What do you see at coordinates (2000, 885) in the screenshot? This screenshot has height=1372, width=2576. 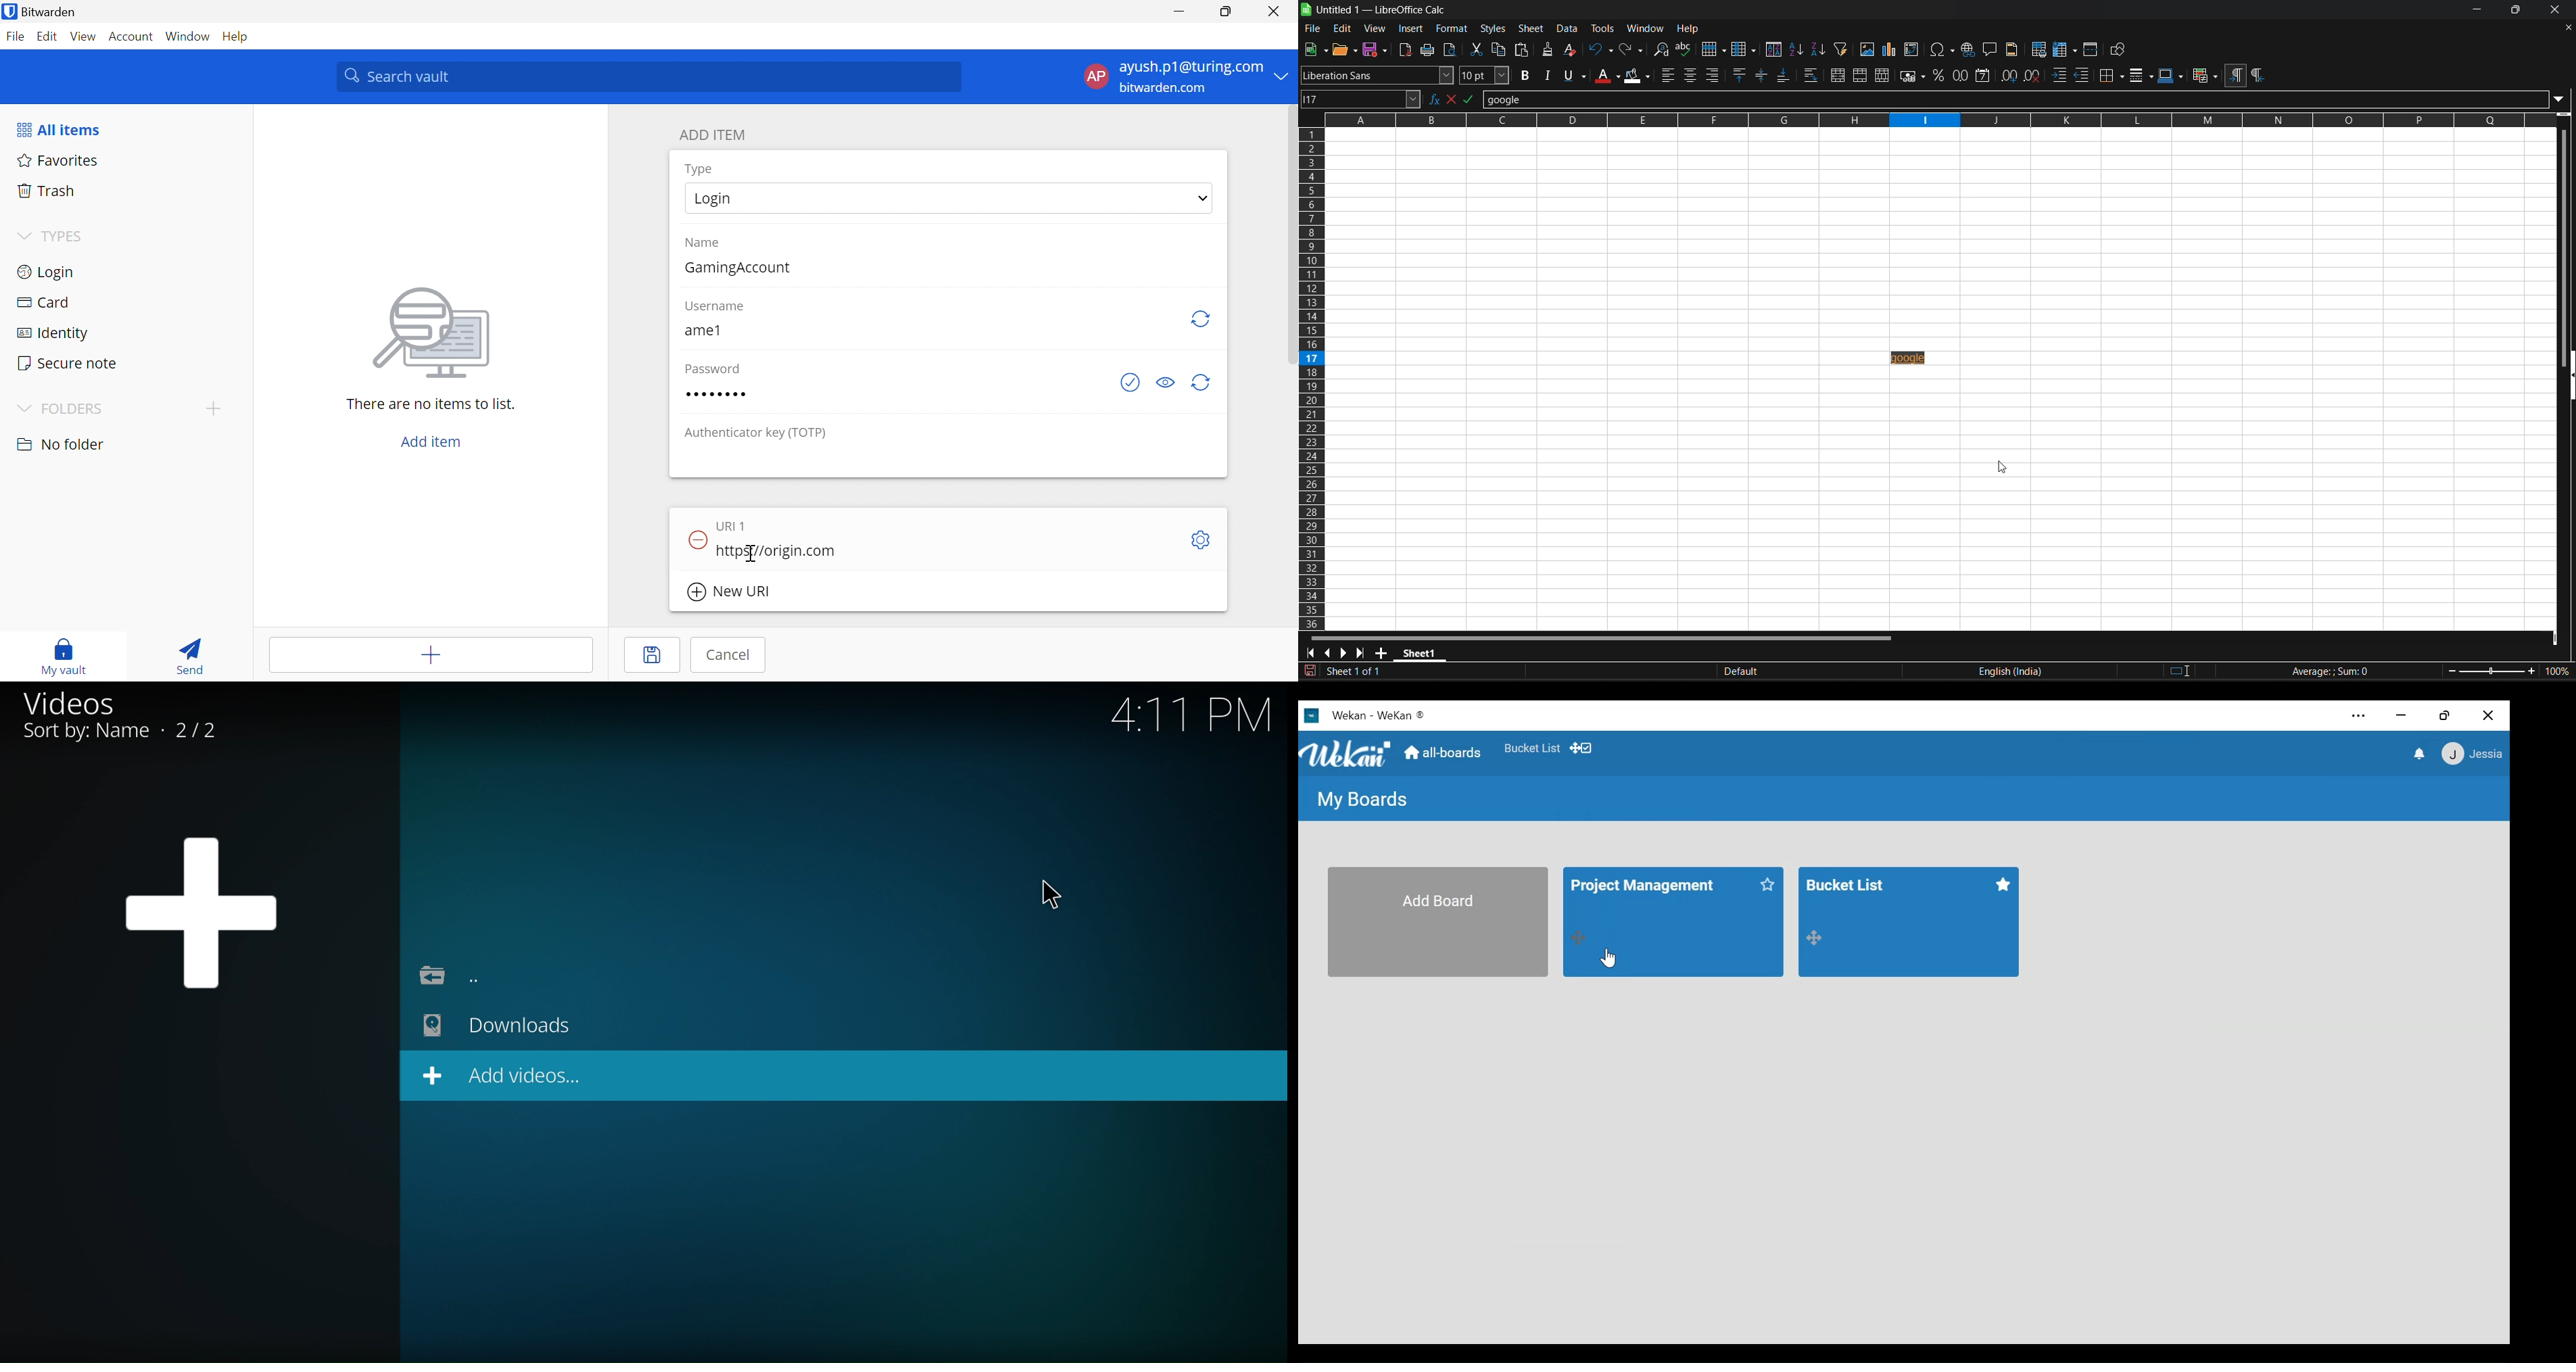 I see `star` at bounding box center [2000, 885].